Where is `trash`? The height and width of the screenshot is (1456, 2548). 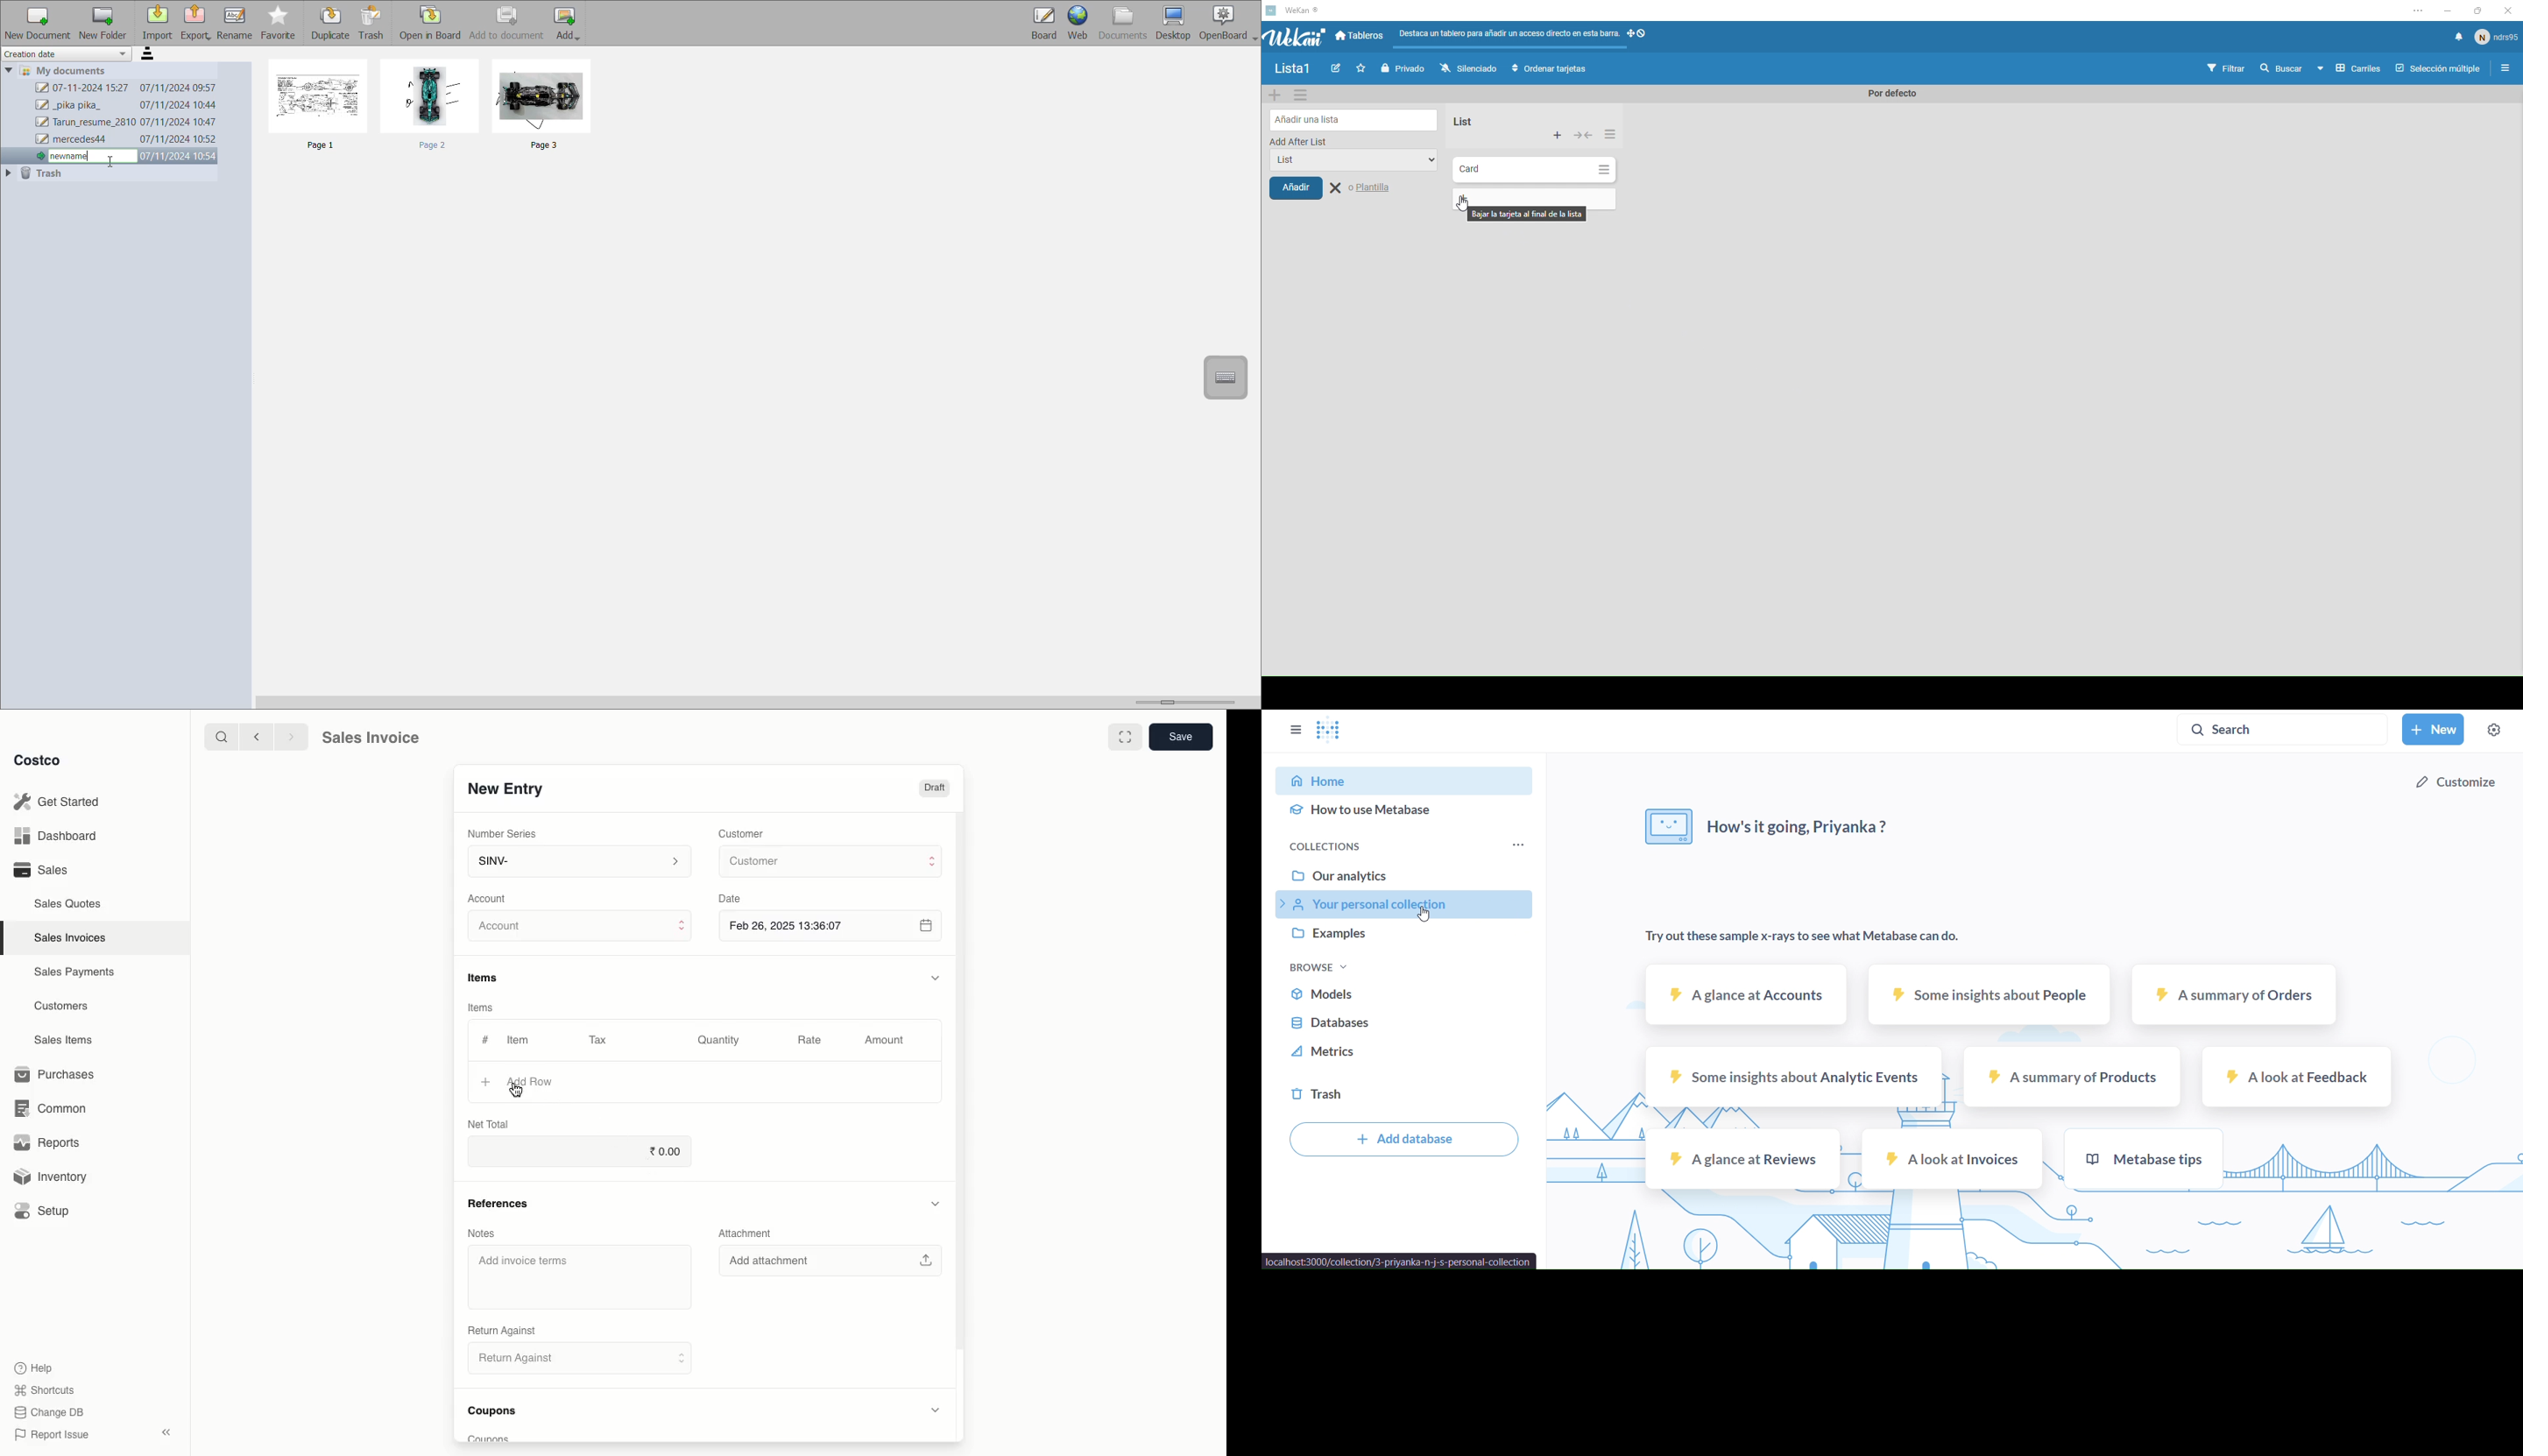
trash is located at coordinates (1404, 1093).